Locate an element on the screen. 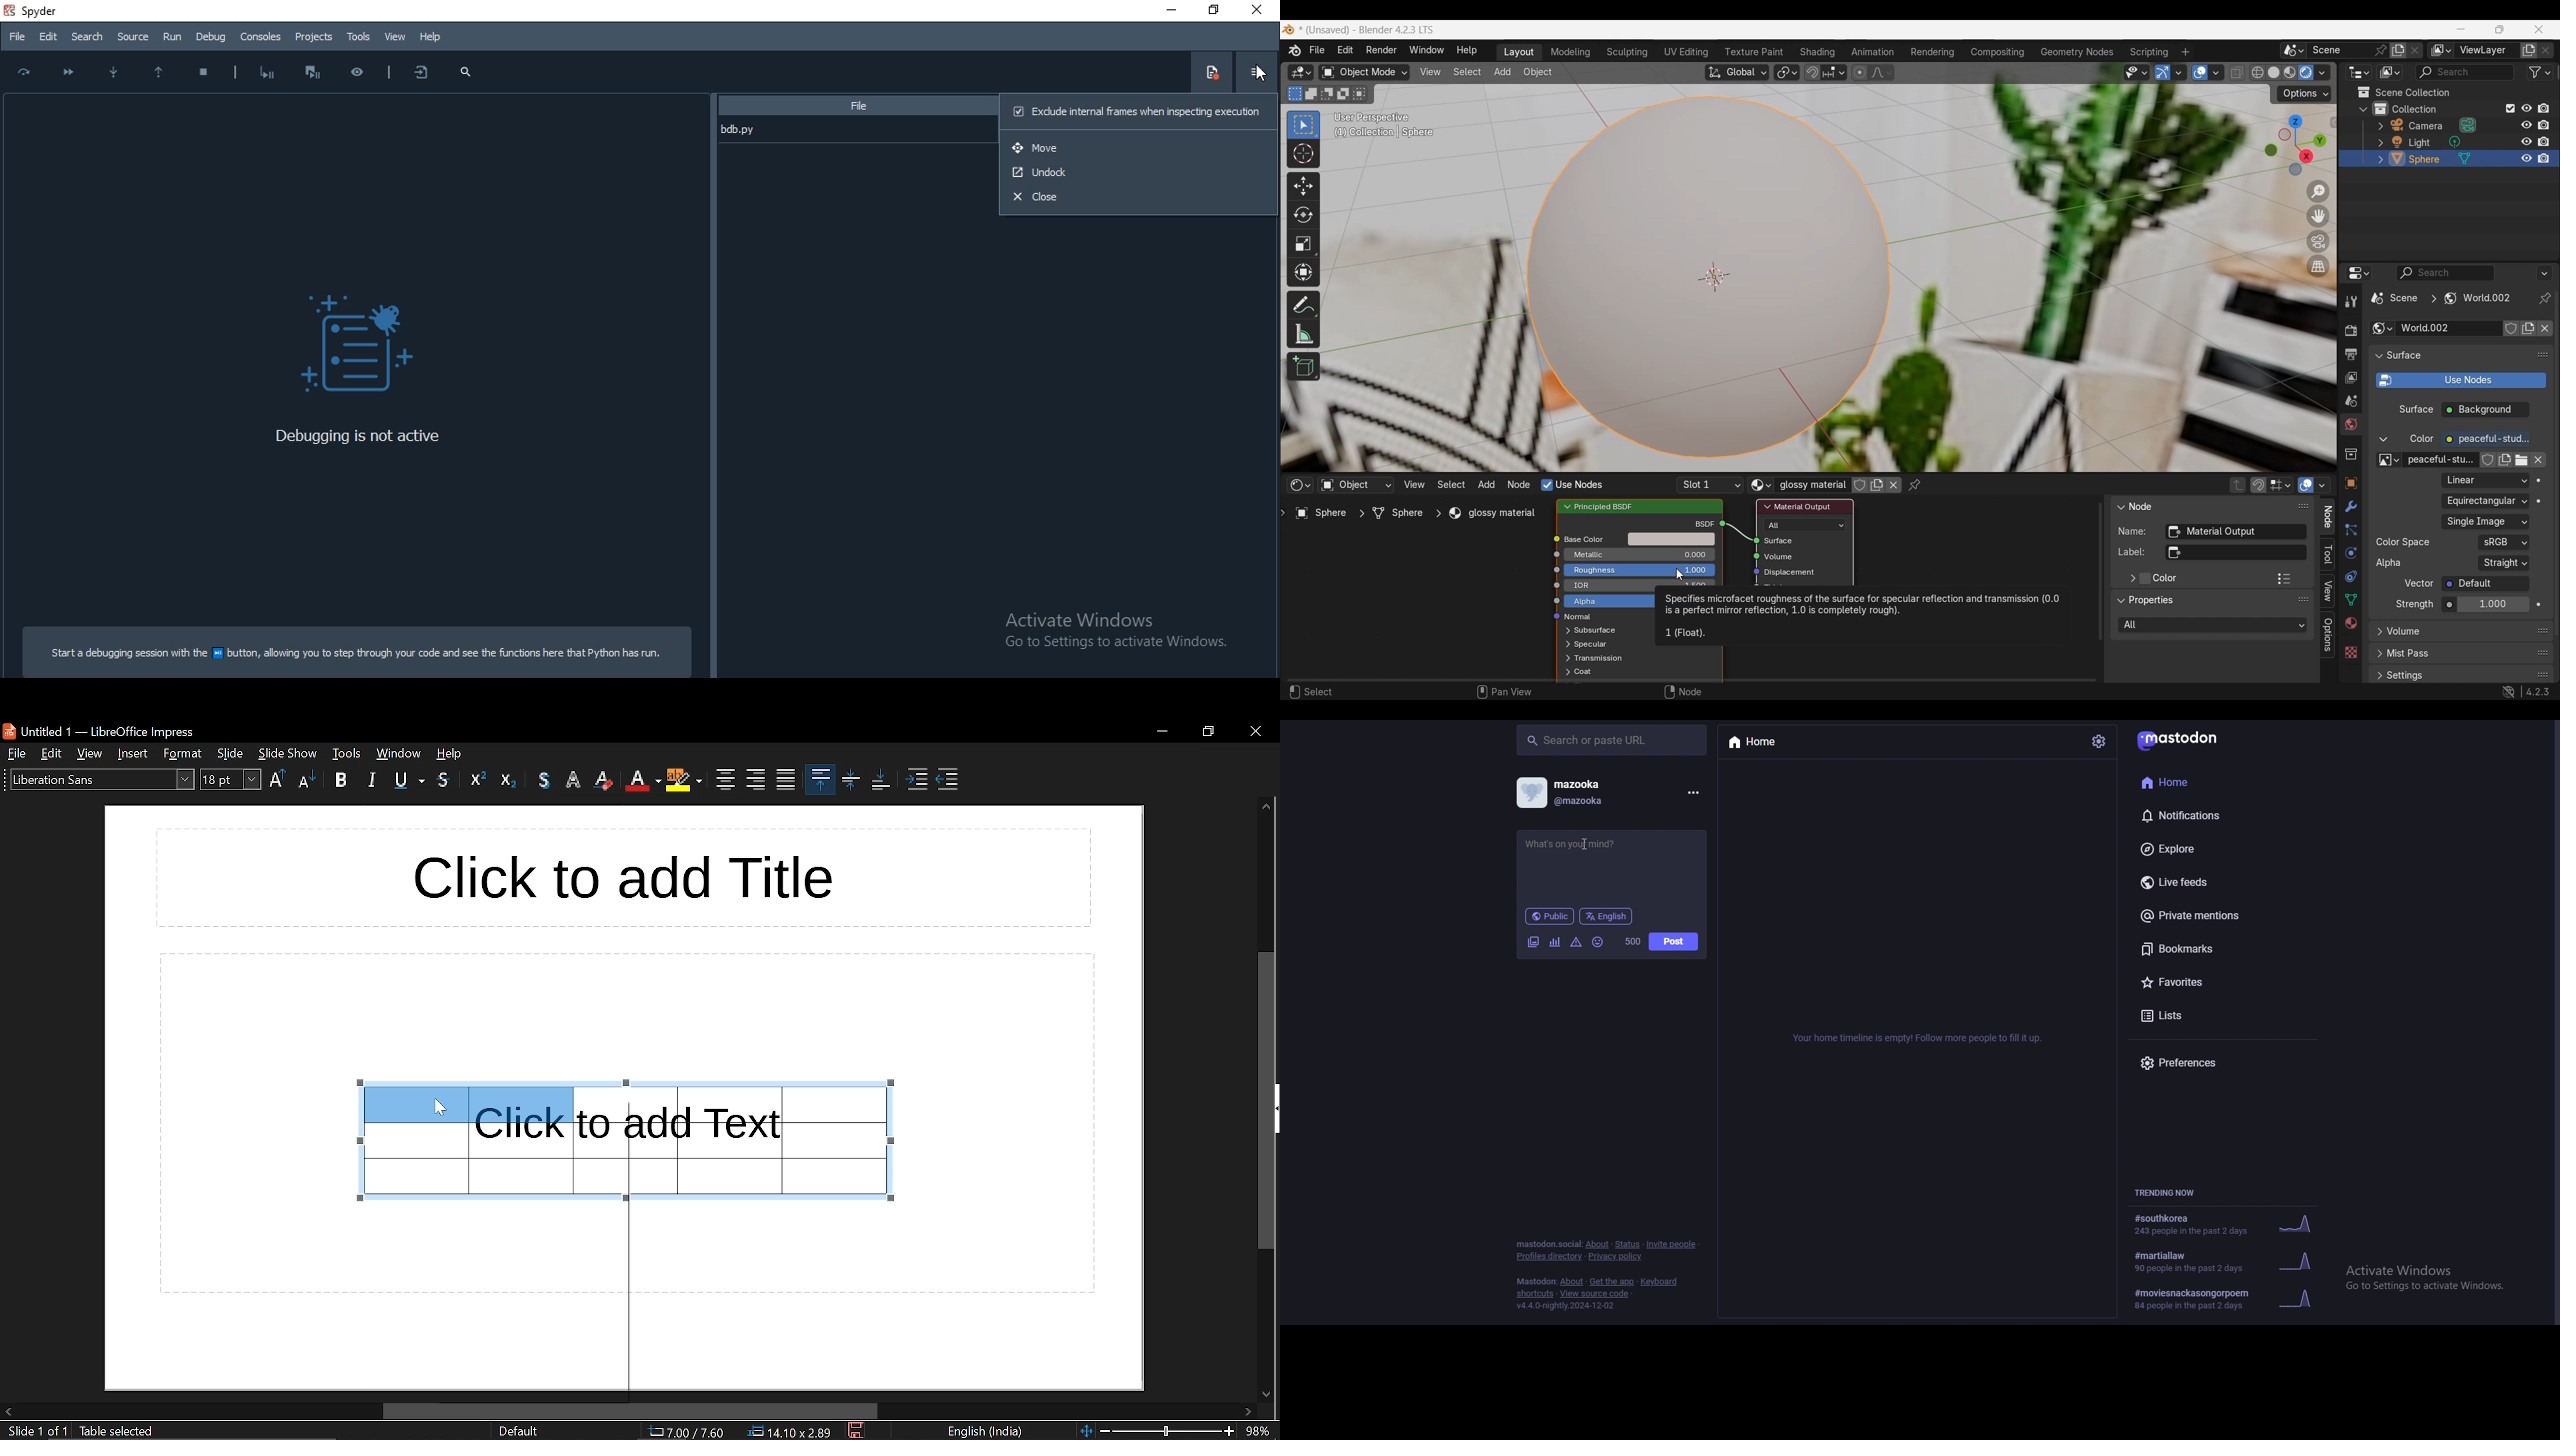 The width and height of the screenshot is (2576, 1456). Search is located at coordinates (86, 37).